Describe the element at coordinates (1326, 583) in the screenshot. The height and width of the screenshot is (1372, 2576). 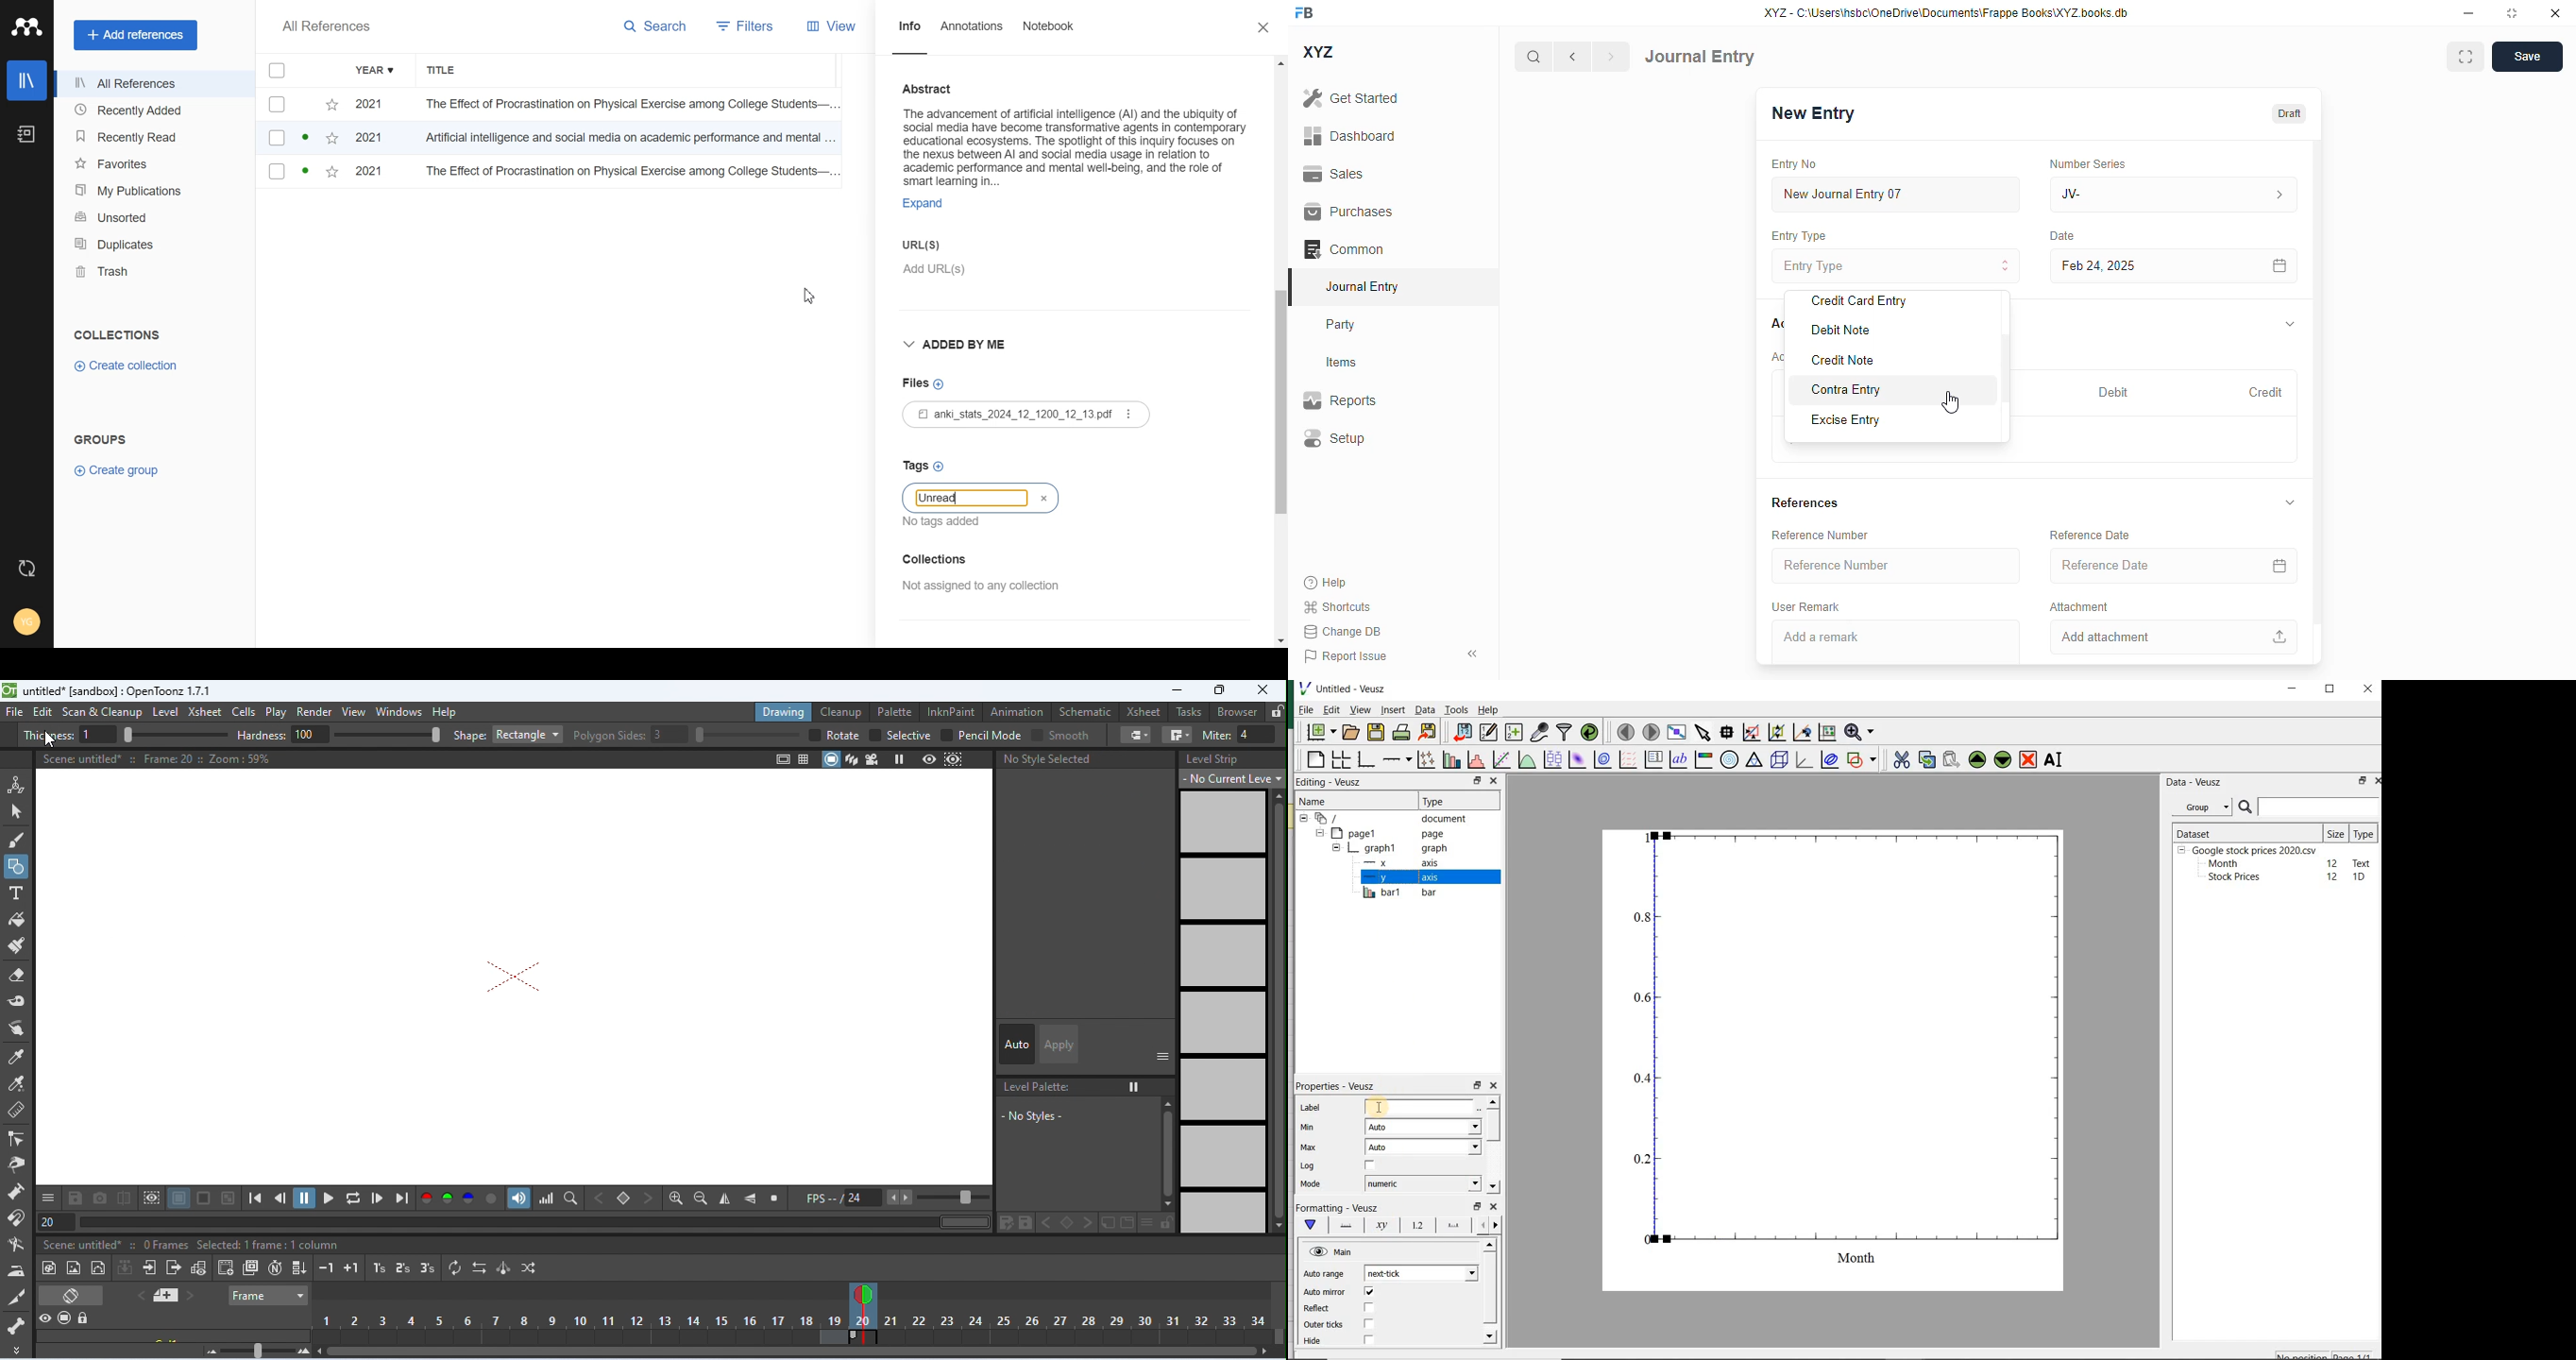
I see `help` at that location.